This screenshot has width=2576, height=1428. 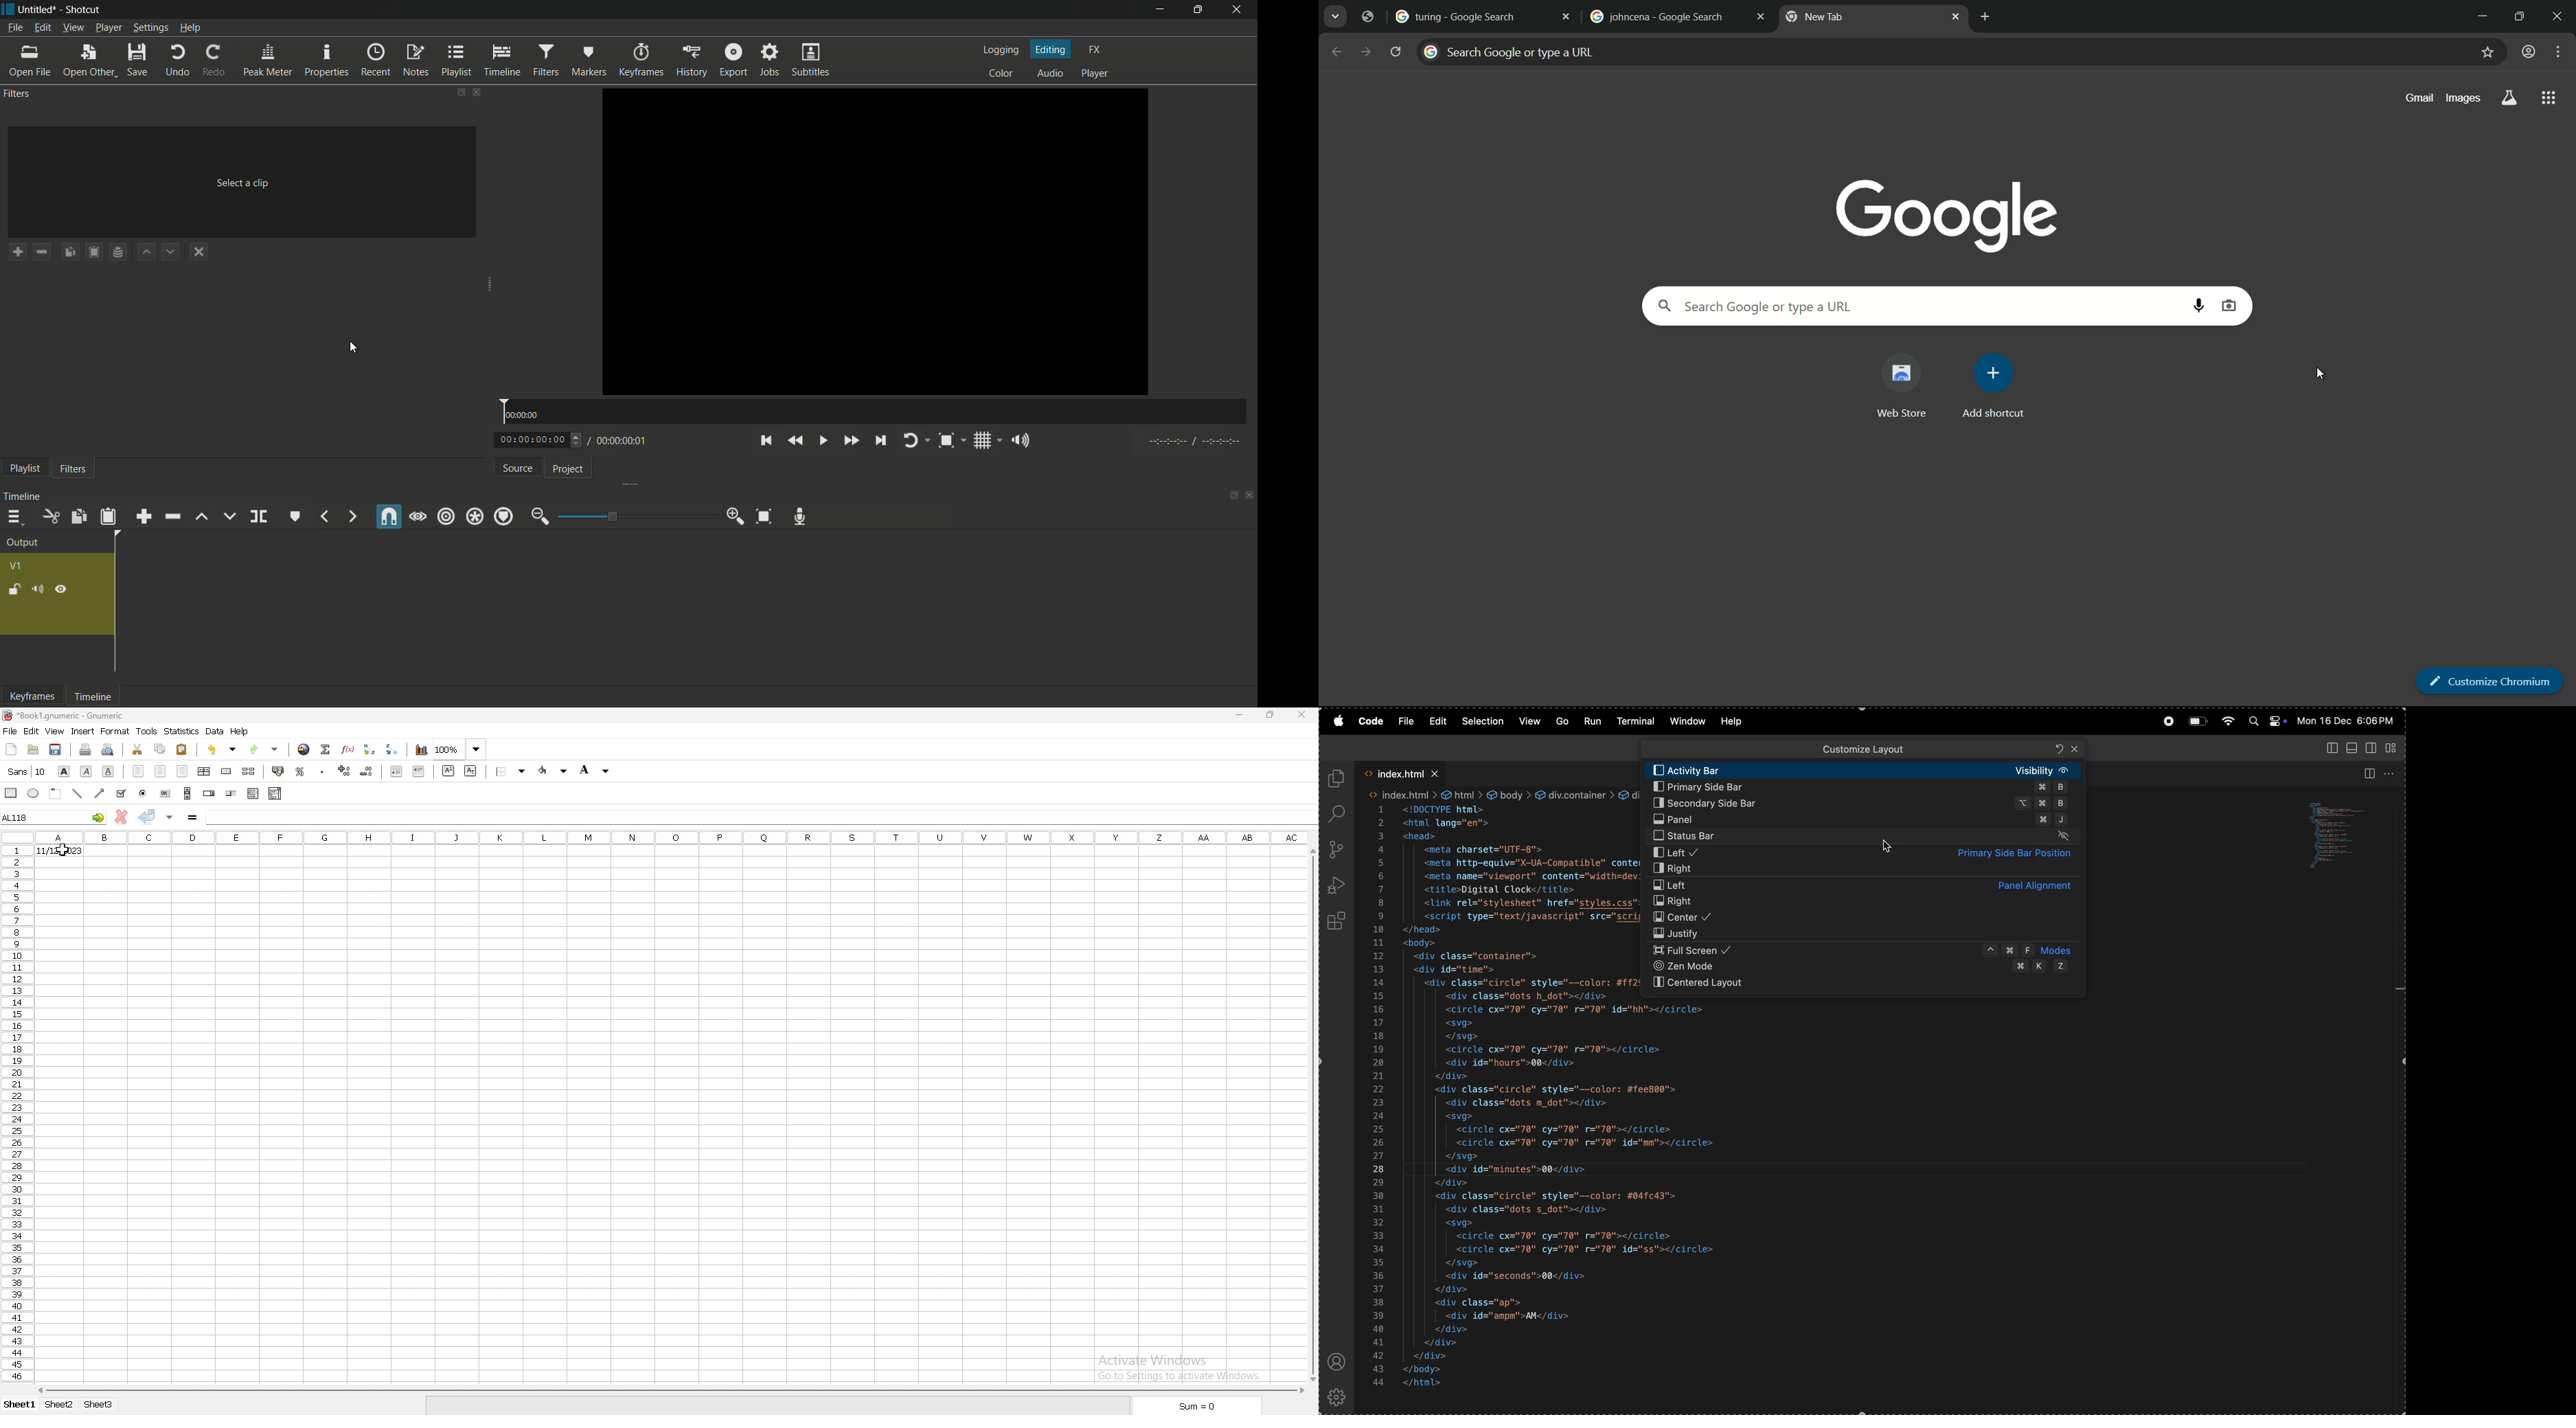 What do you see at coordinates (1203, 10) in the screenshot?
I see `Maximize` at bounding box center [1203, 10].